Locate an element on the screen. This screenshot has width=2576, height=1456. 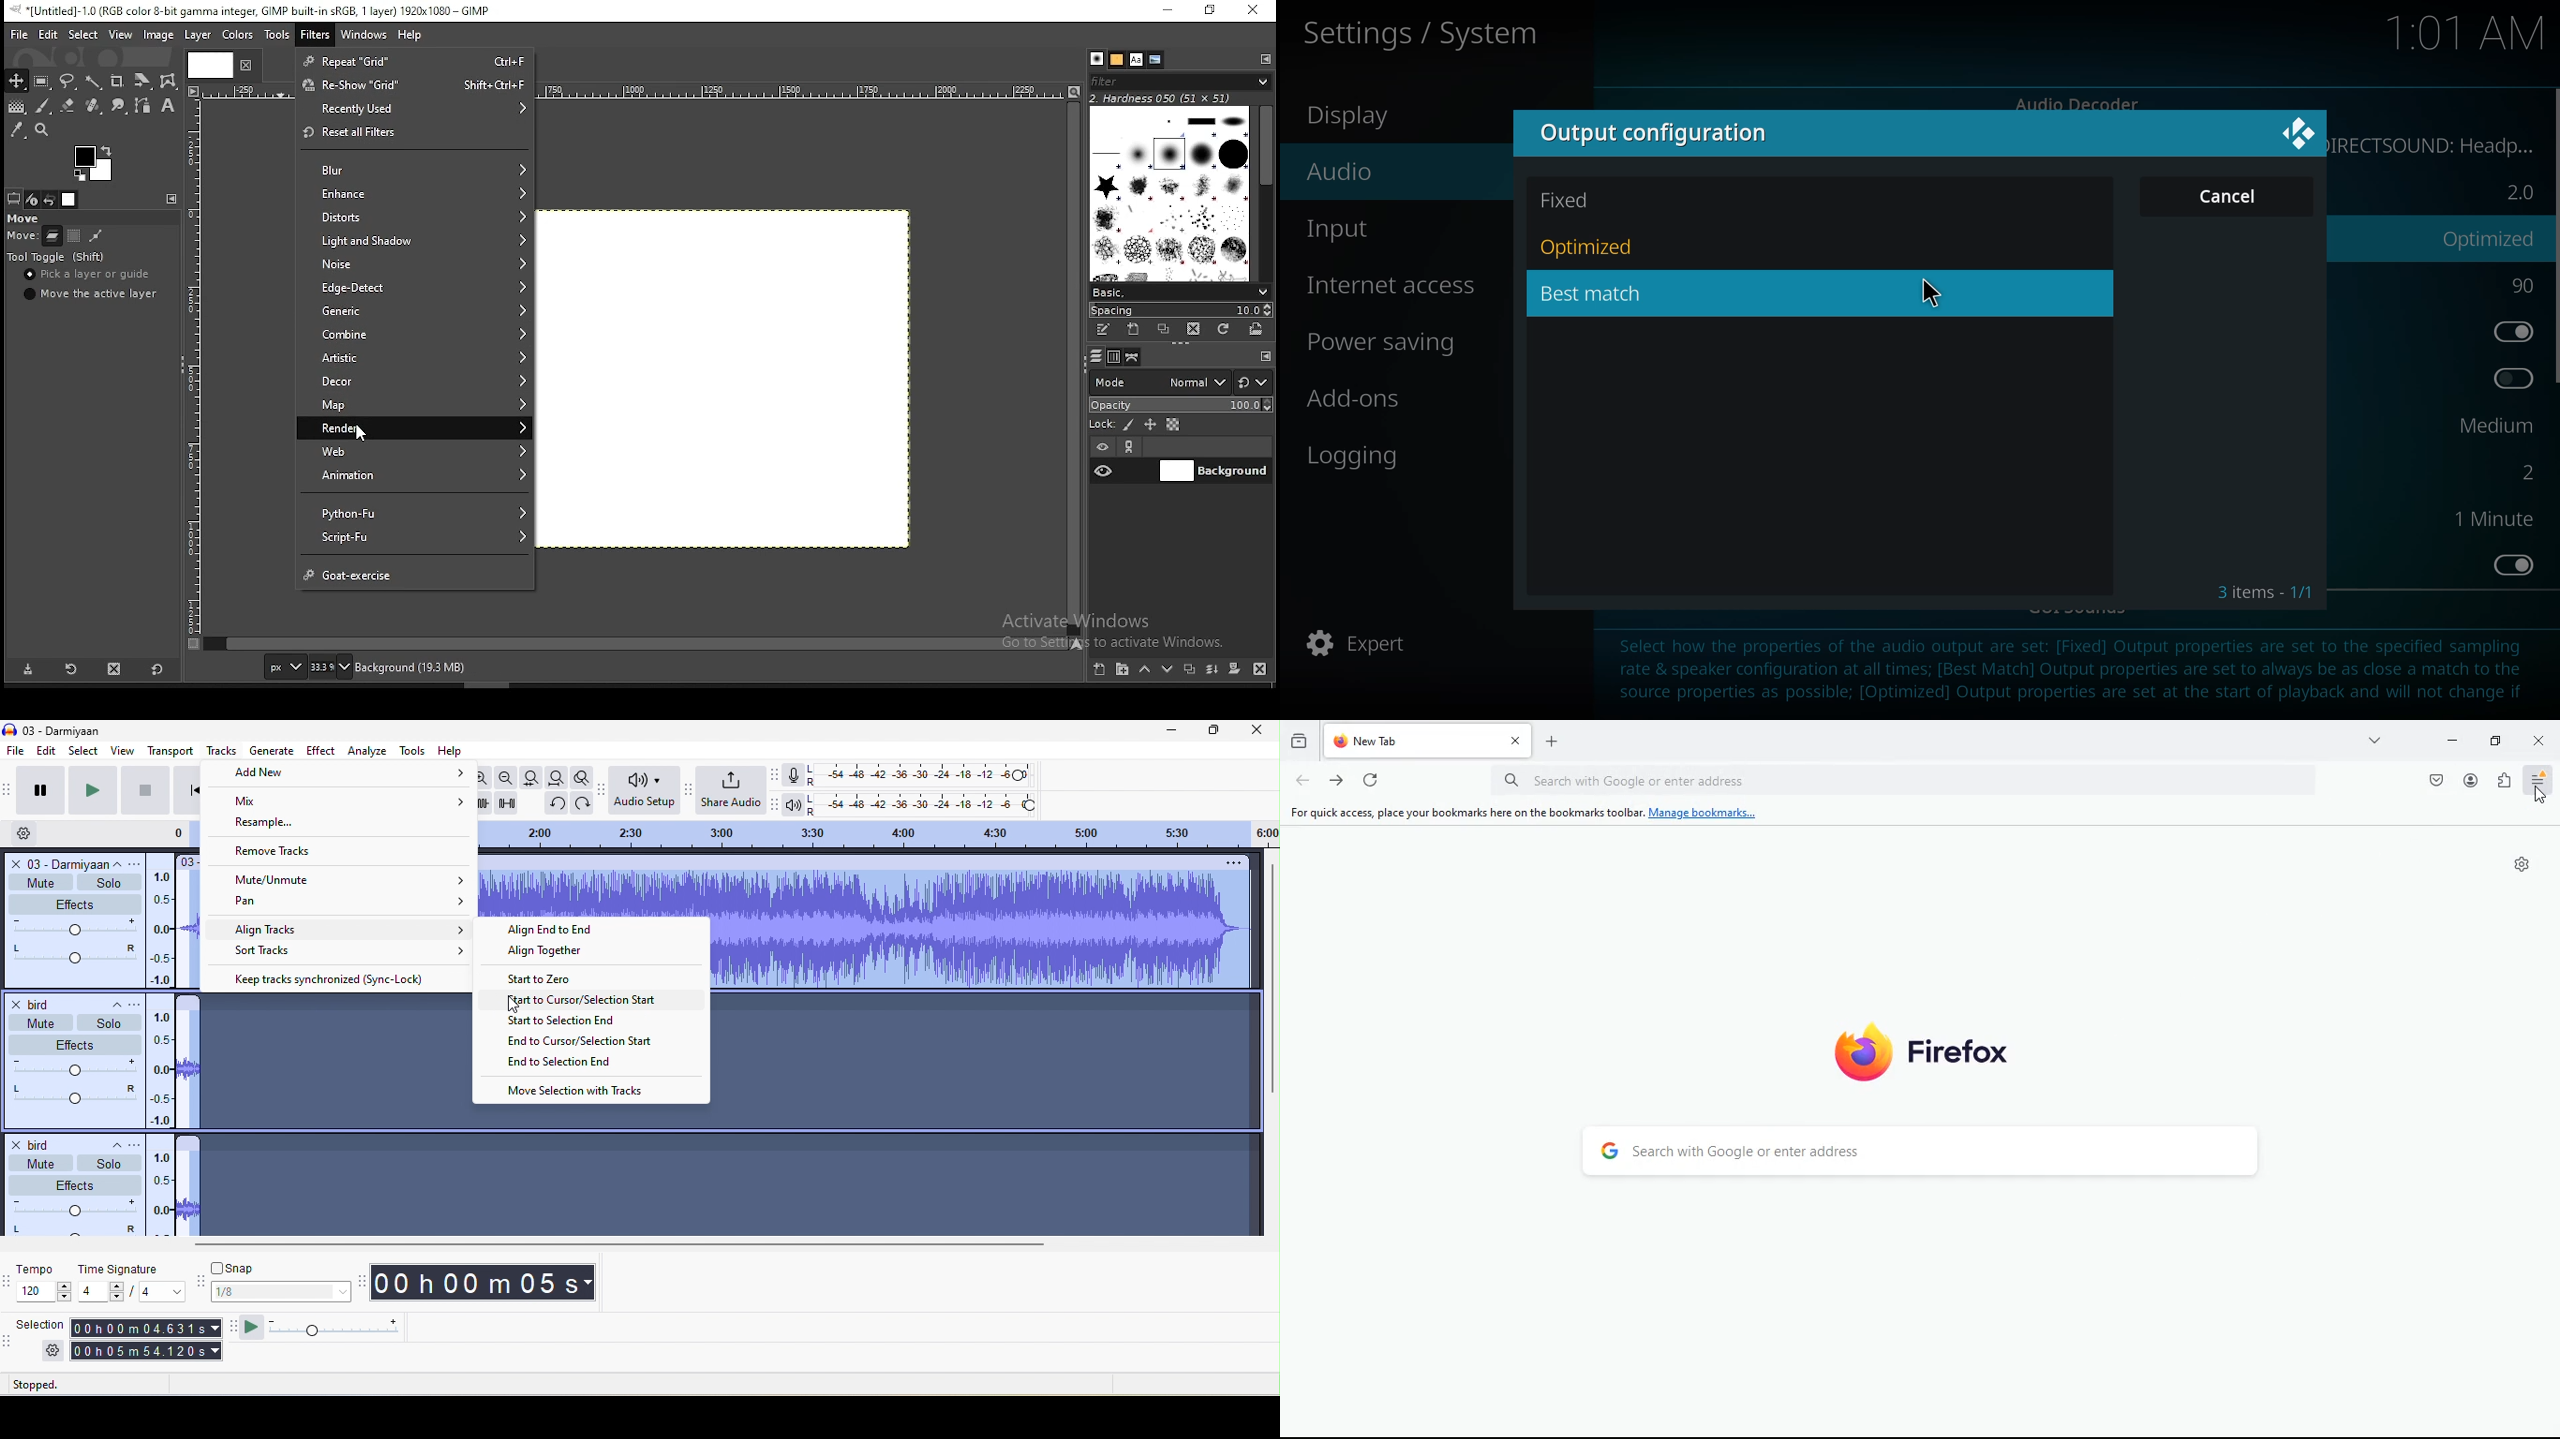
linear is located at coordinates (163, 922).